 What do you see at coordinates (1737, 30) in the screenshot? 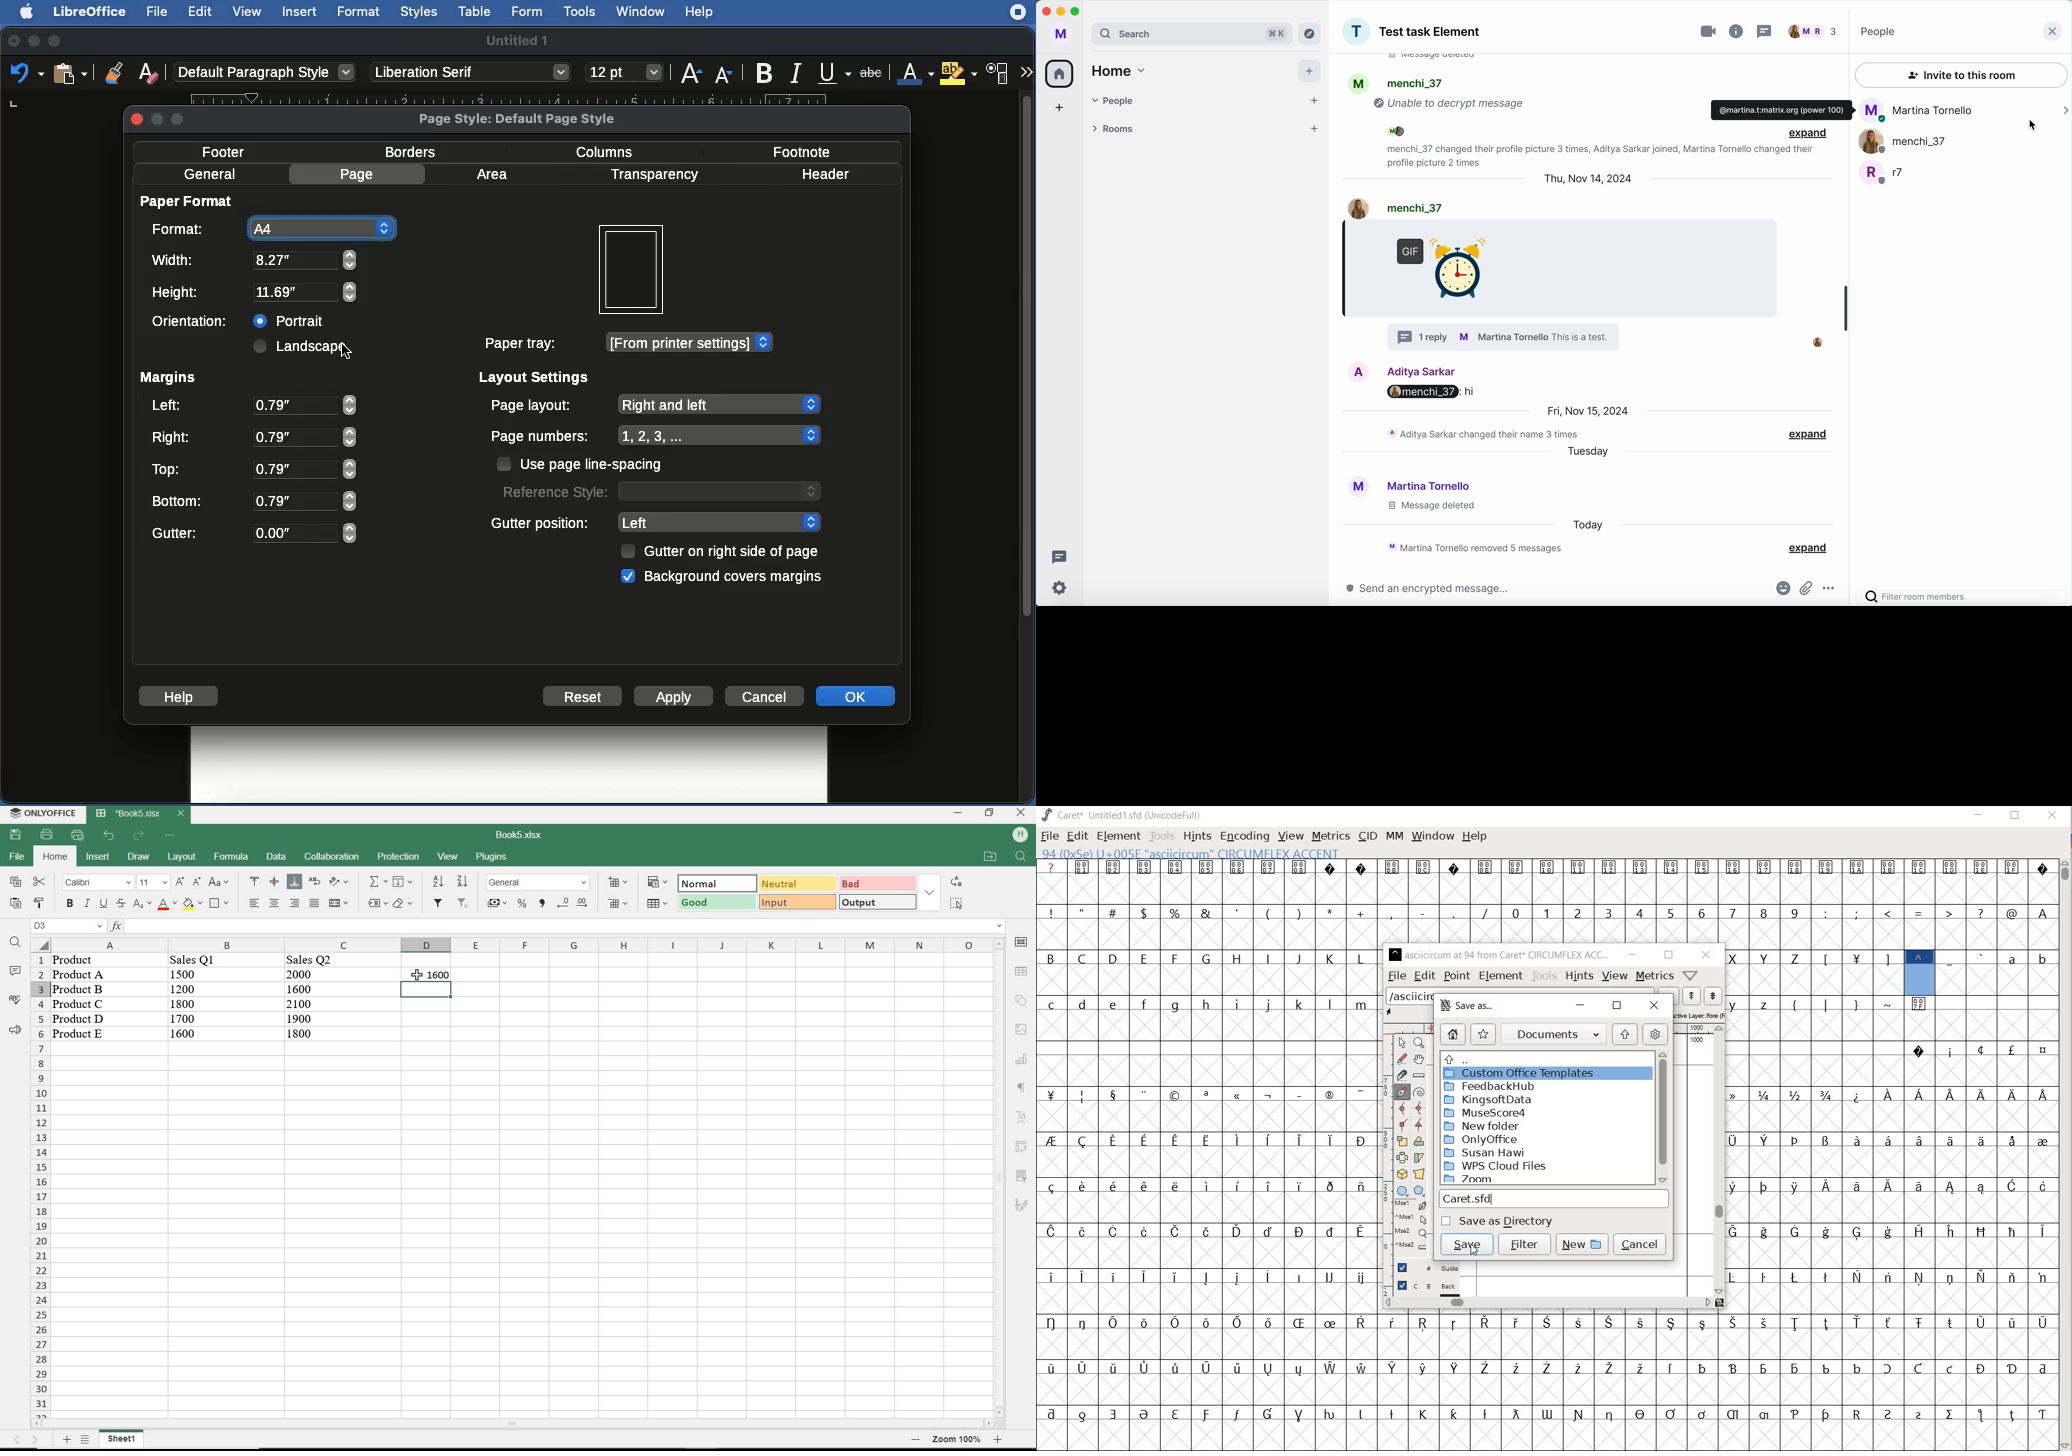
I see `info` at bounding box center [1737, 30].